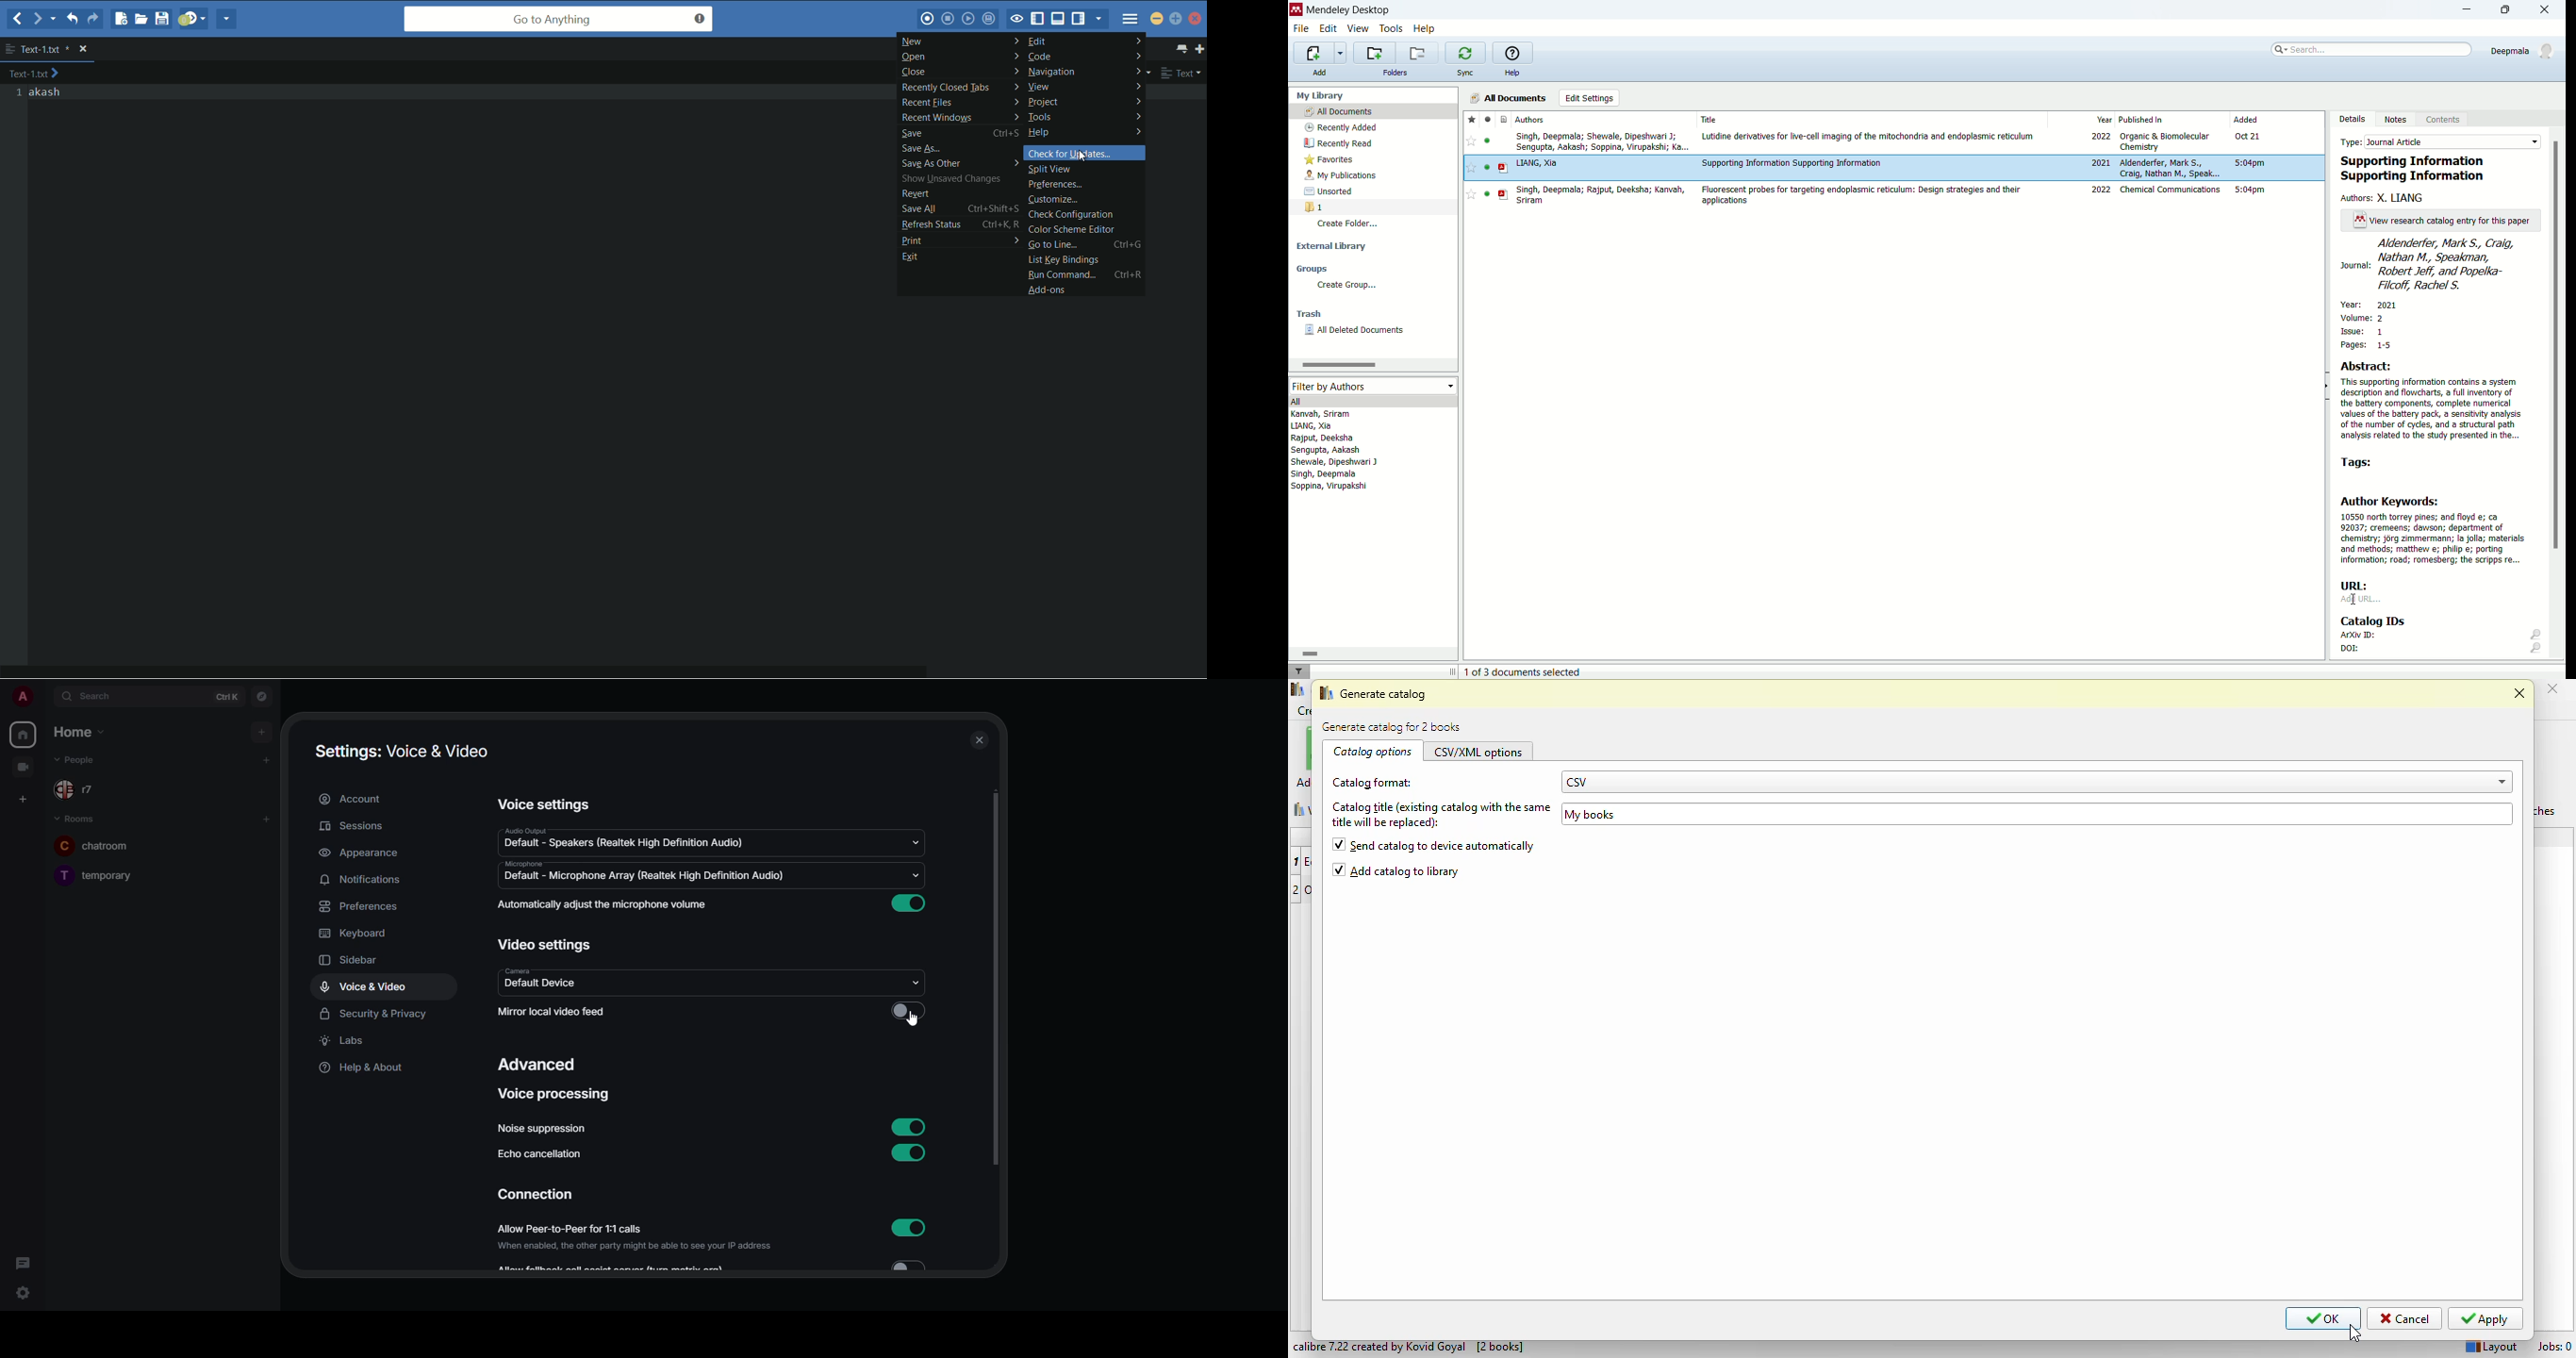 Image resolution: width=2576 pixels, height=1372 pixels. What do you see at coordinates (916, 844) in the screenshot?
I see `drop down` at bounding box center [916, 844].